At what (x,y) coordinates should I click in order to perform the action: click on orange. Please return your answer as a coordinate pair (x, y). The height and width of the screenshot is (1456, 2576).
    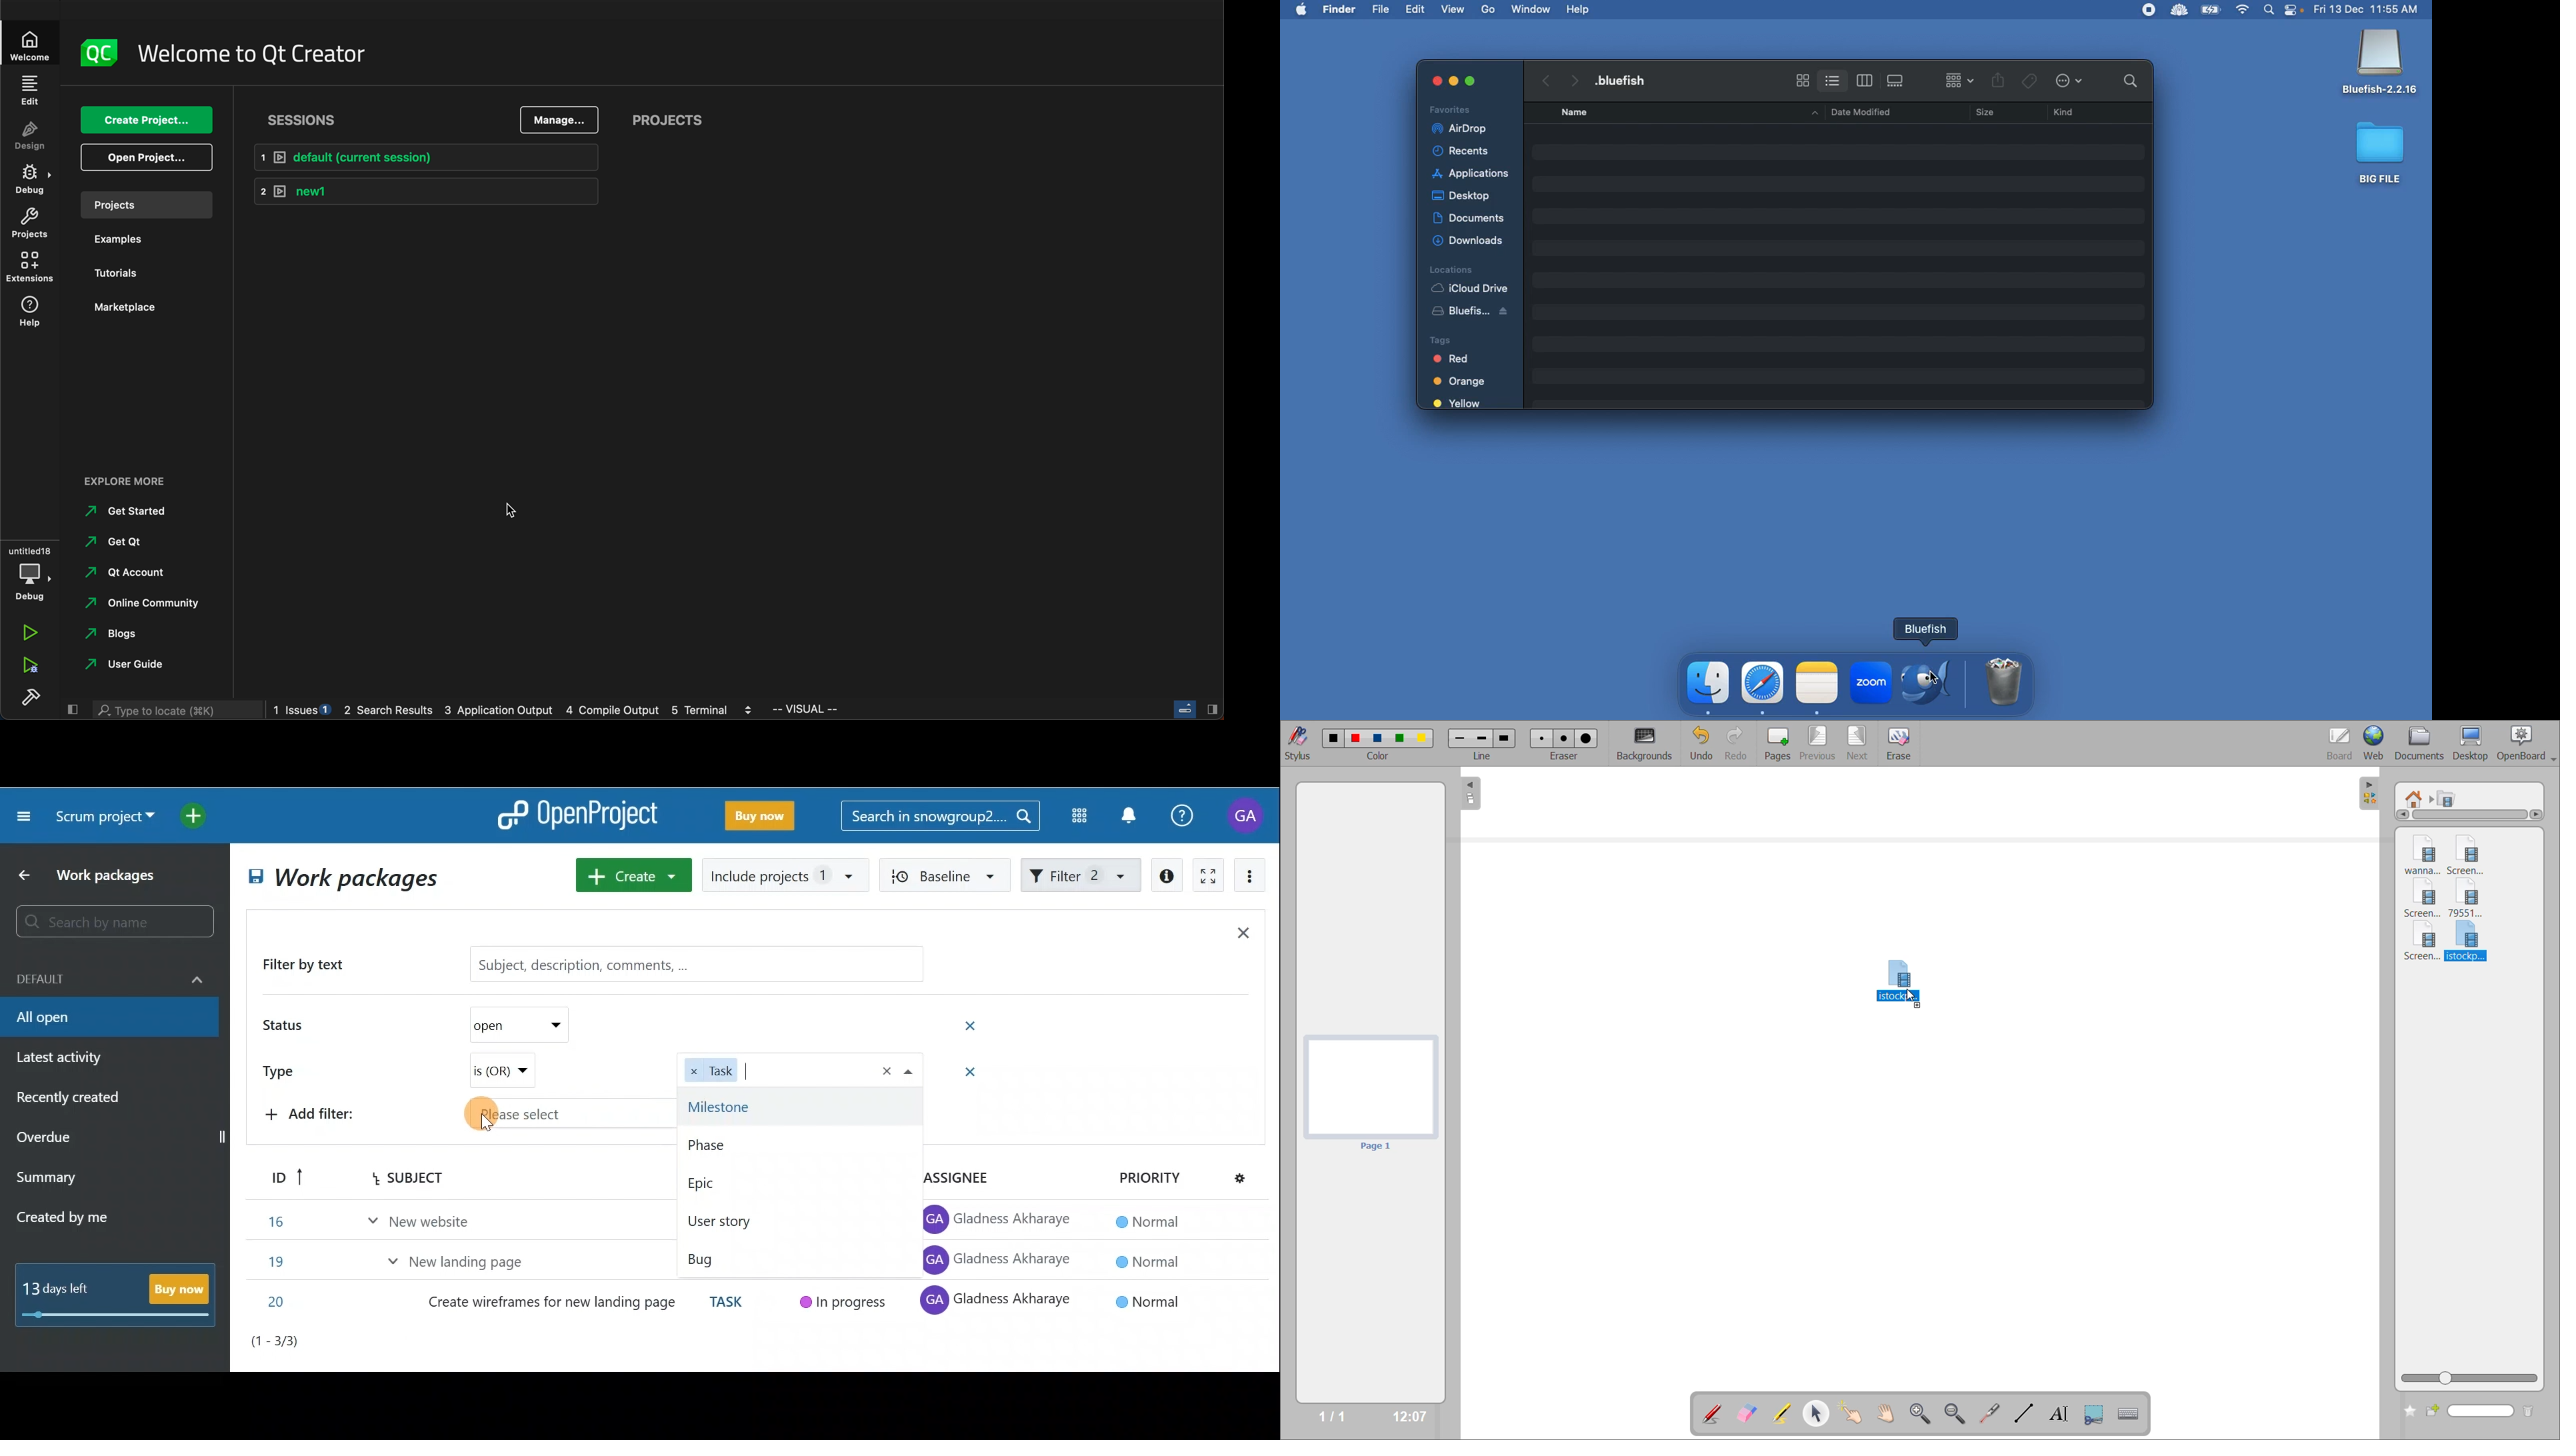
    Looking at the image, I should click on (1462, 382).